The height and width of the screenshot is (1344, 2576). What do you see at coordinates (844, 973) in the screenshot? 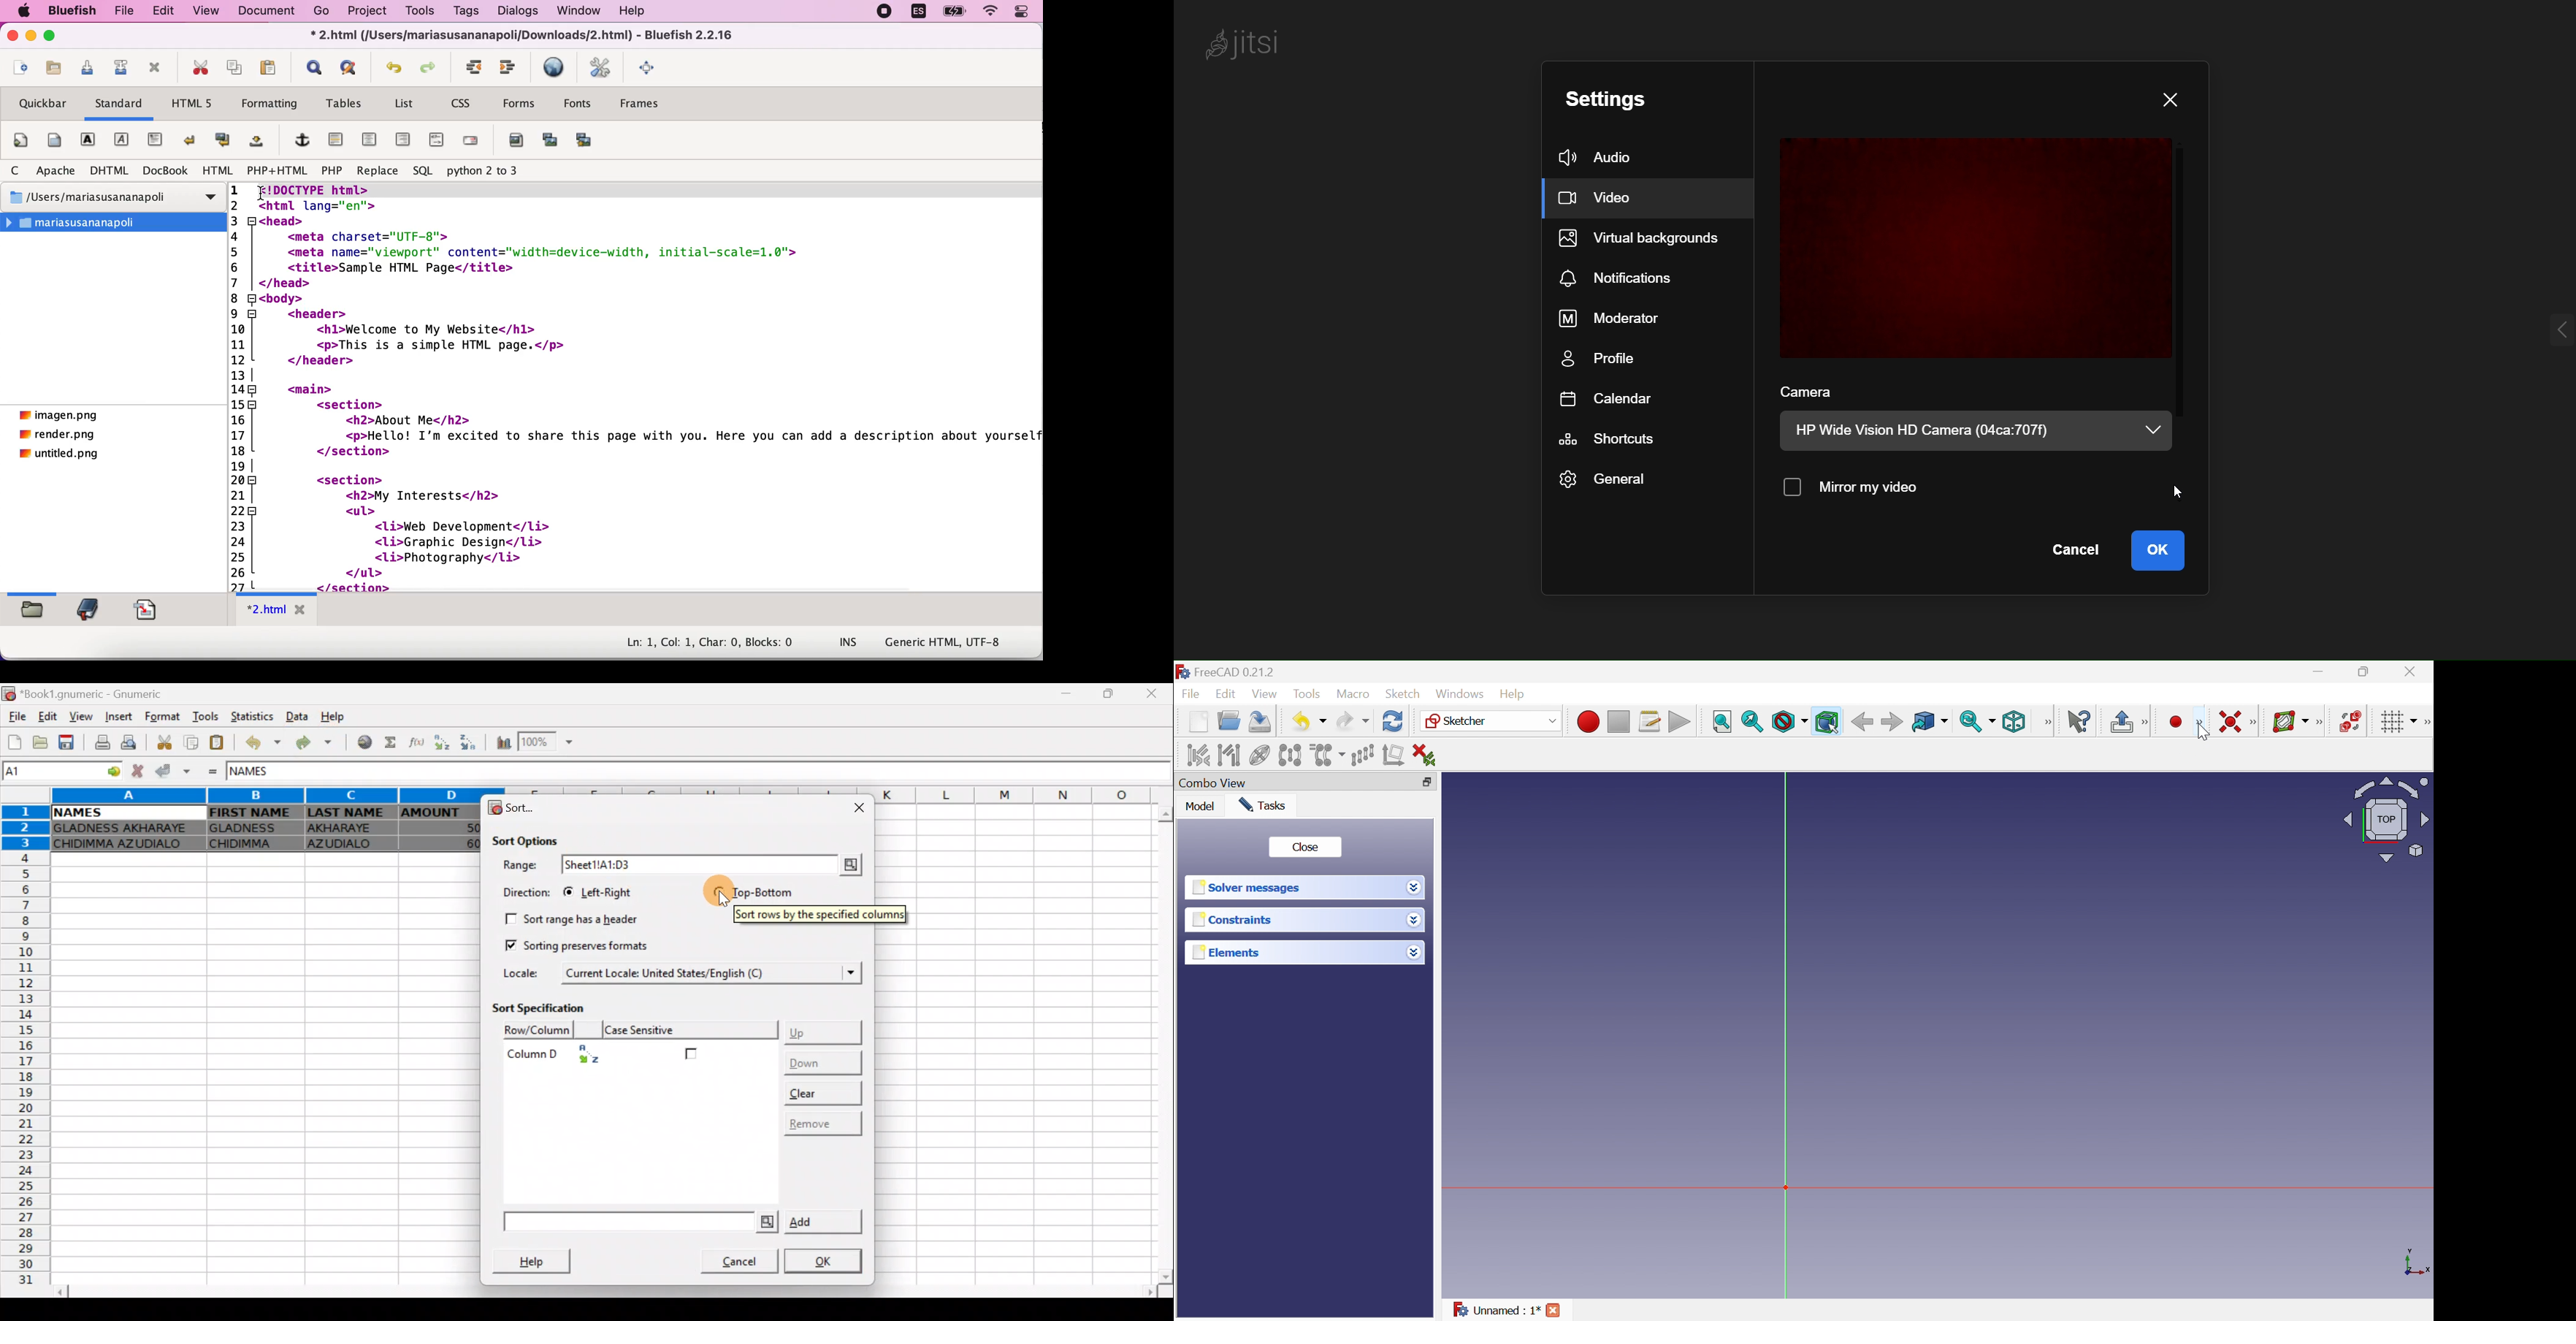
I see `Locale dropdown` at bounding box center [844, 973].